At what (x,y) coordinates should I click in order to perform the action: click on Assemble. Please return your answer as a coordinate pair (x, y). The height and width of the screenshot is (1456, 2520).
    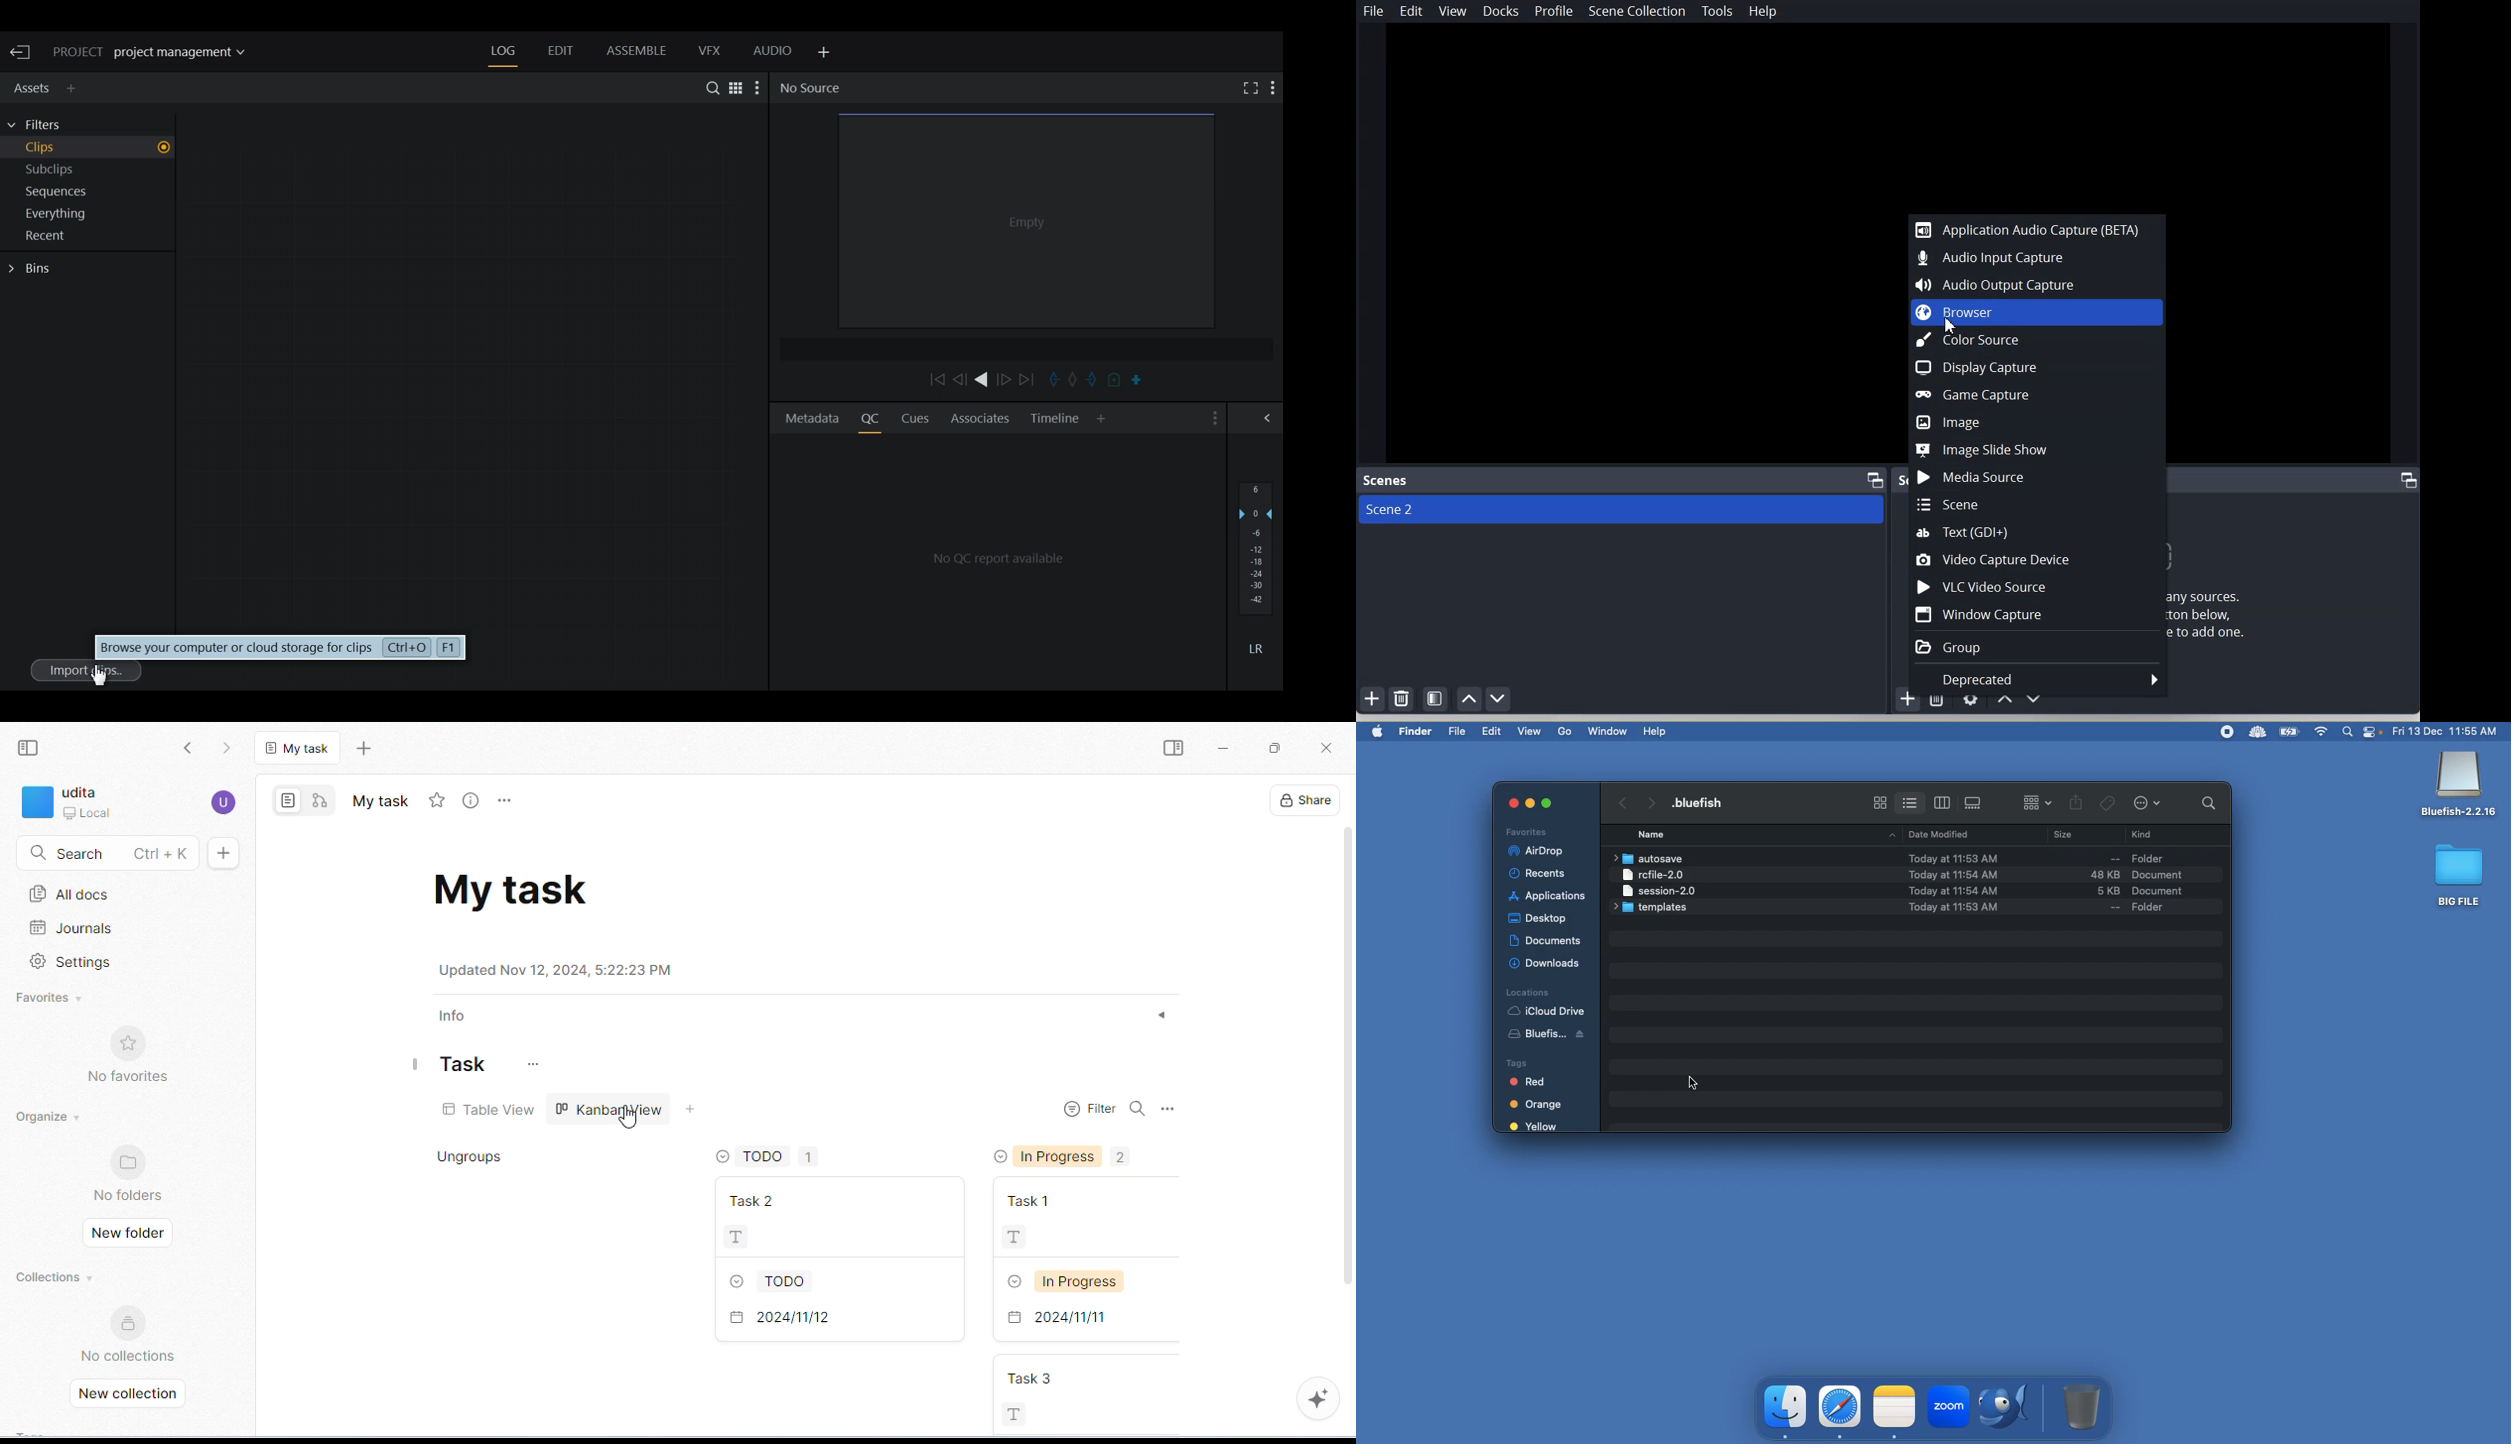
    Looking at the image, I should click on (636, 51).